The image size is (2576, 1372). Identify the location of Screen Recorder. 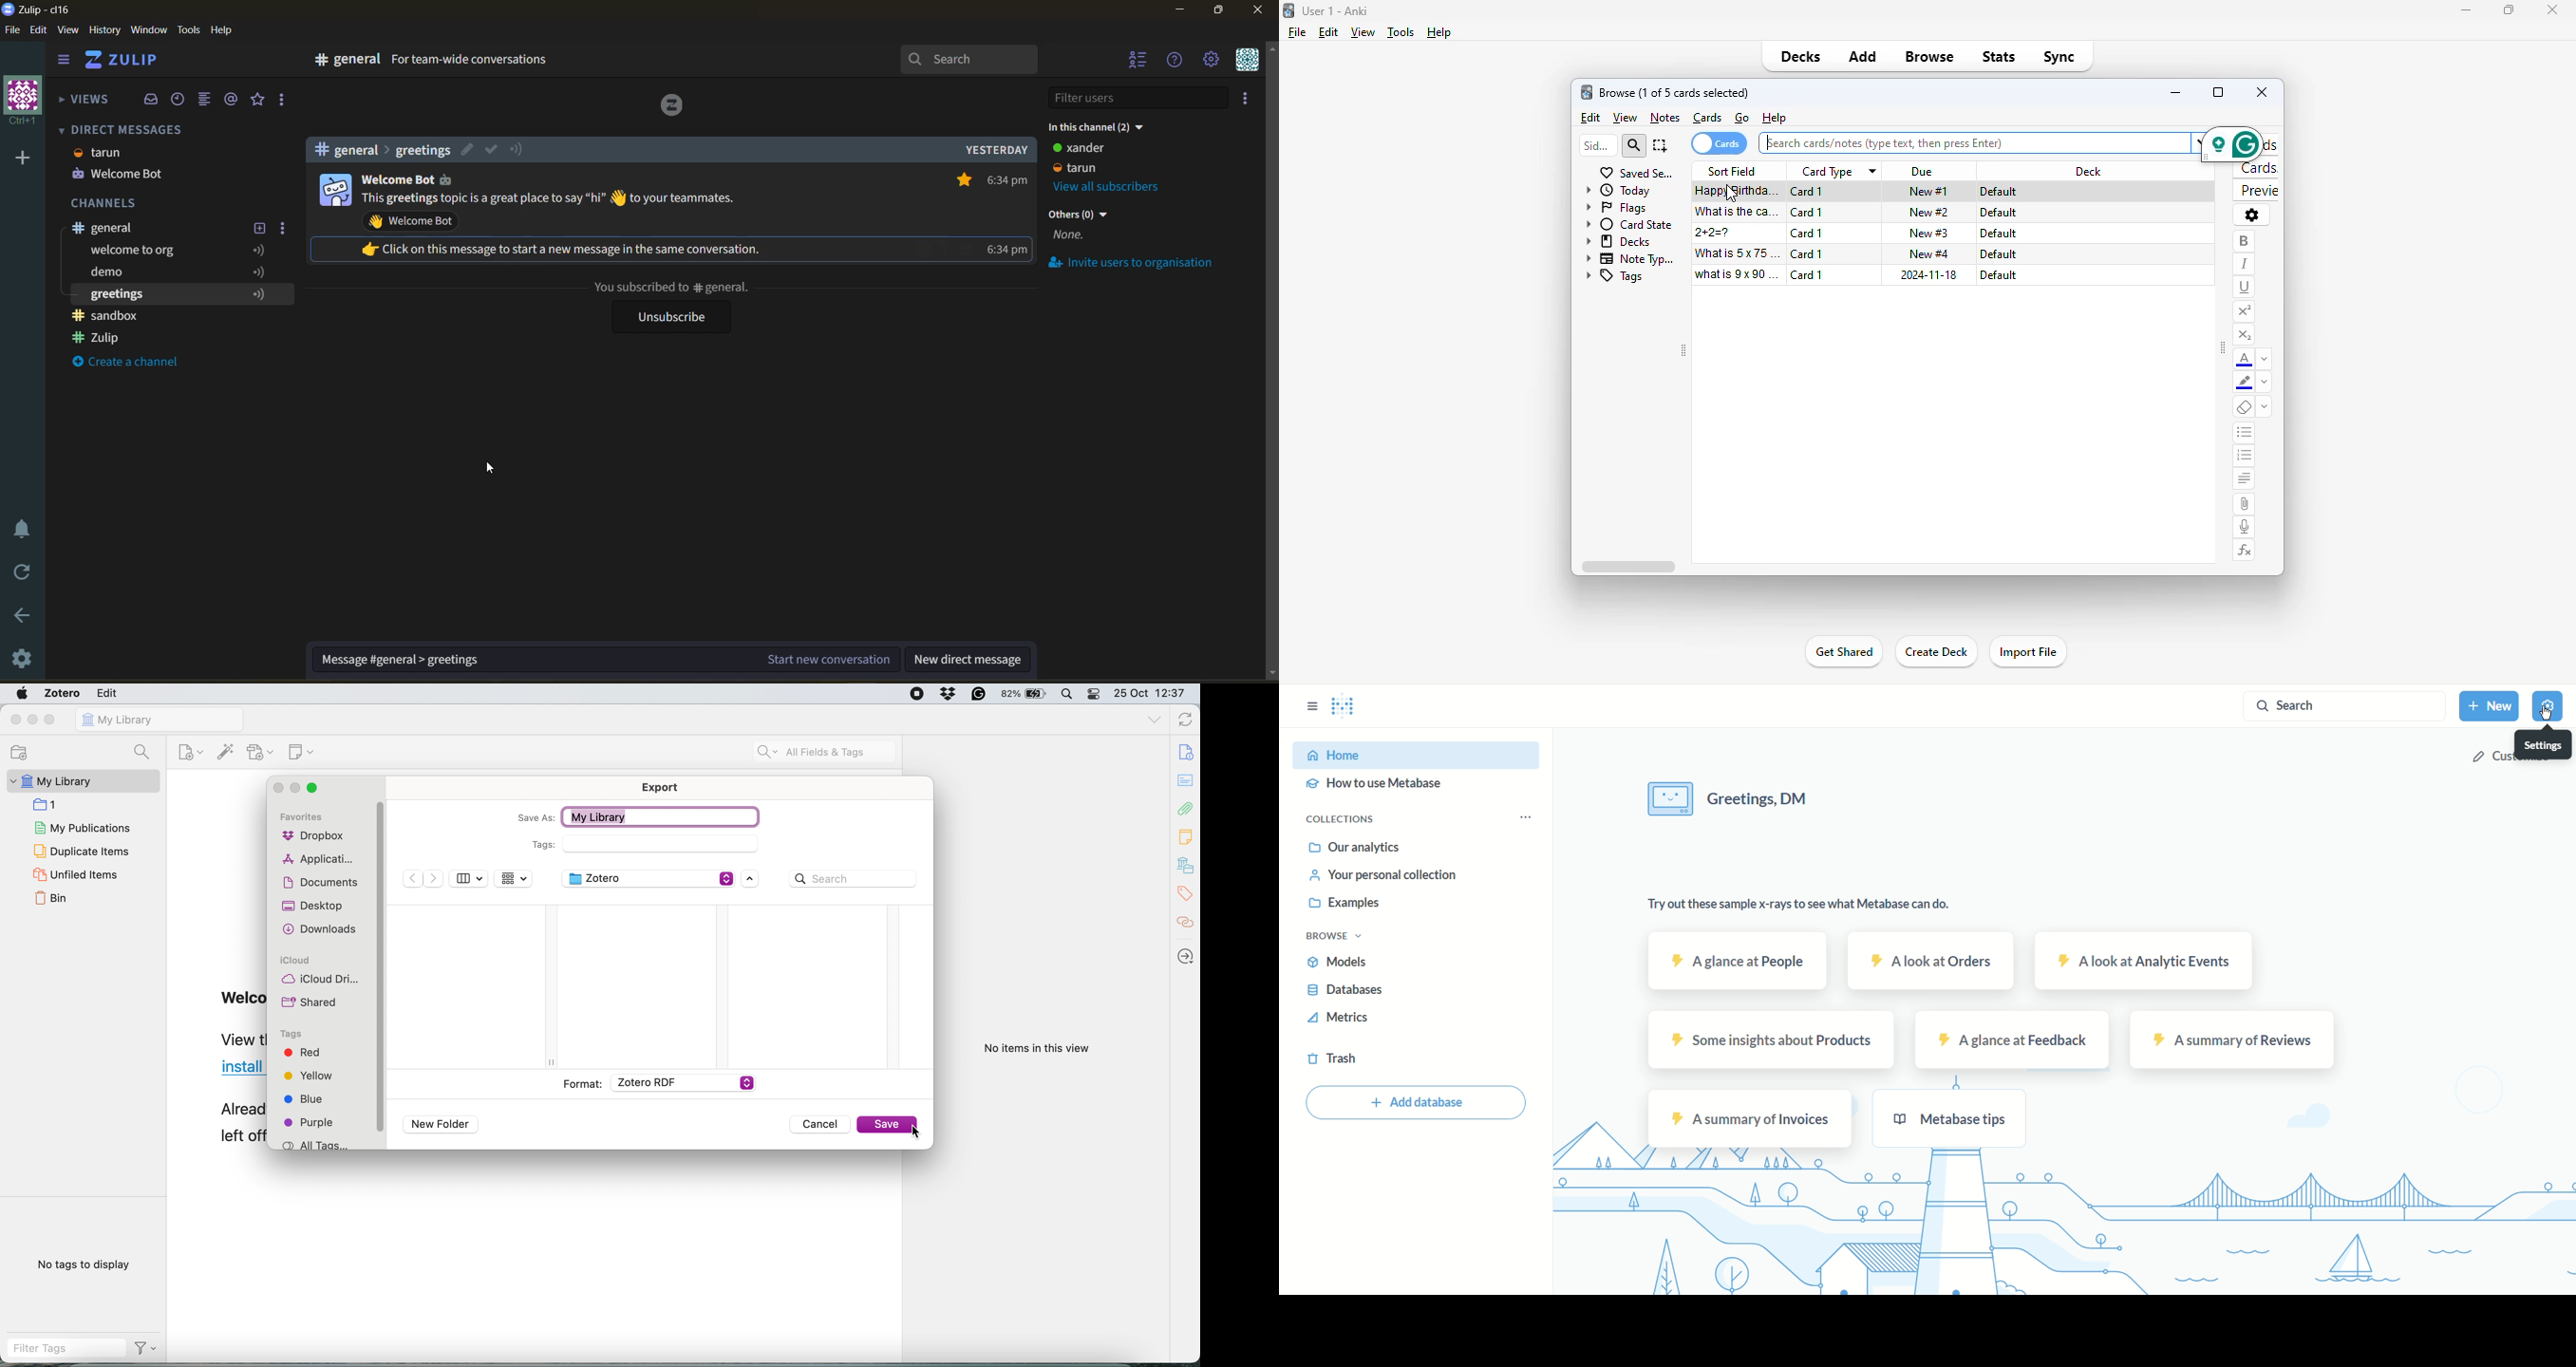
(916, 693).